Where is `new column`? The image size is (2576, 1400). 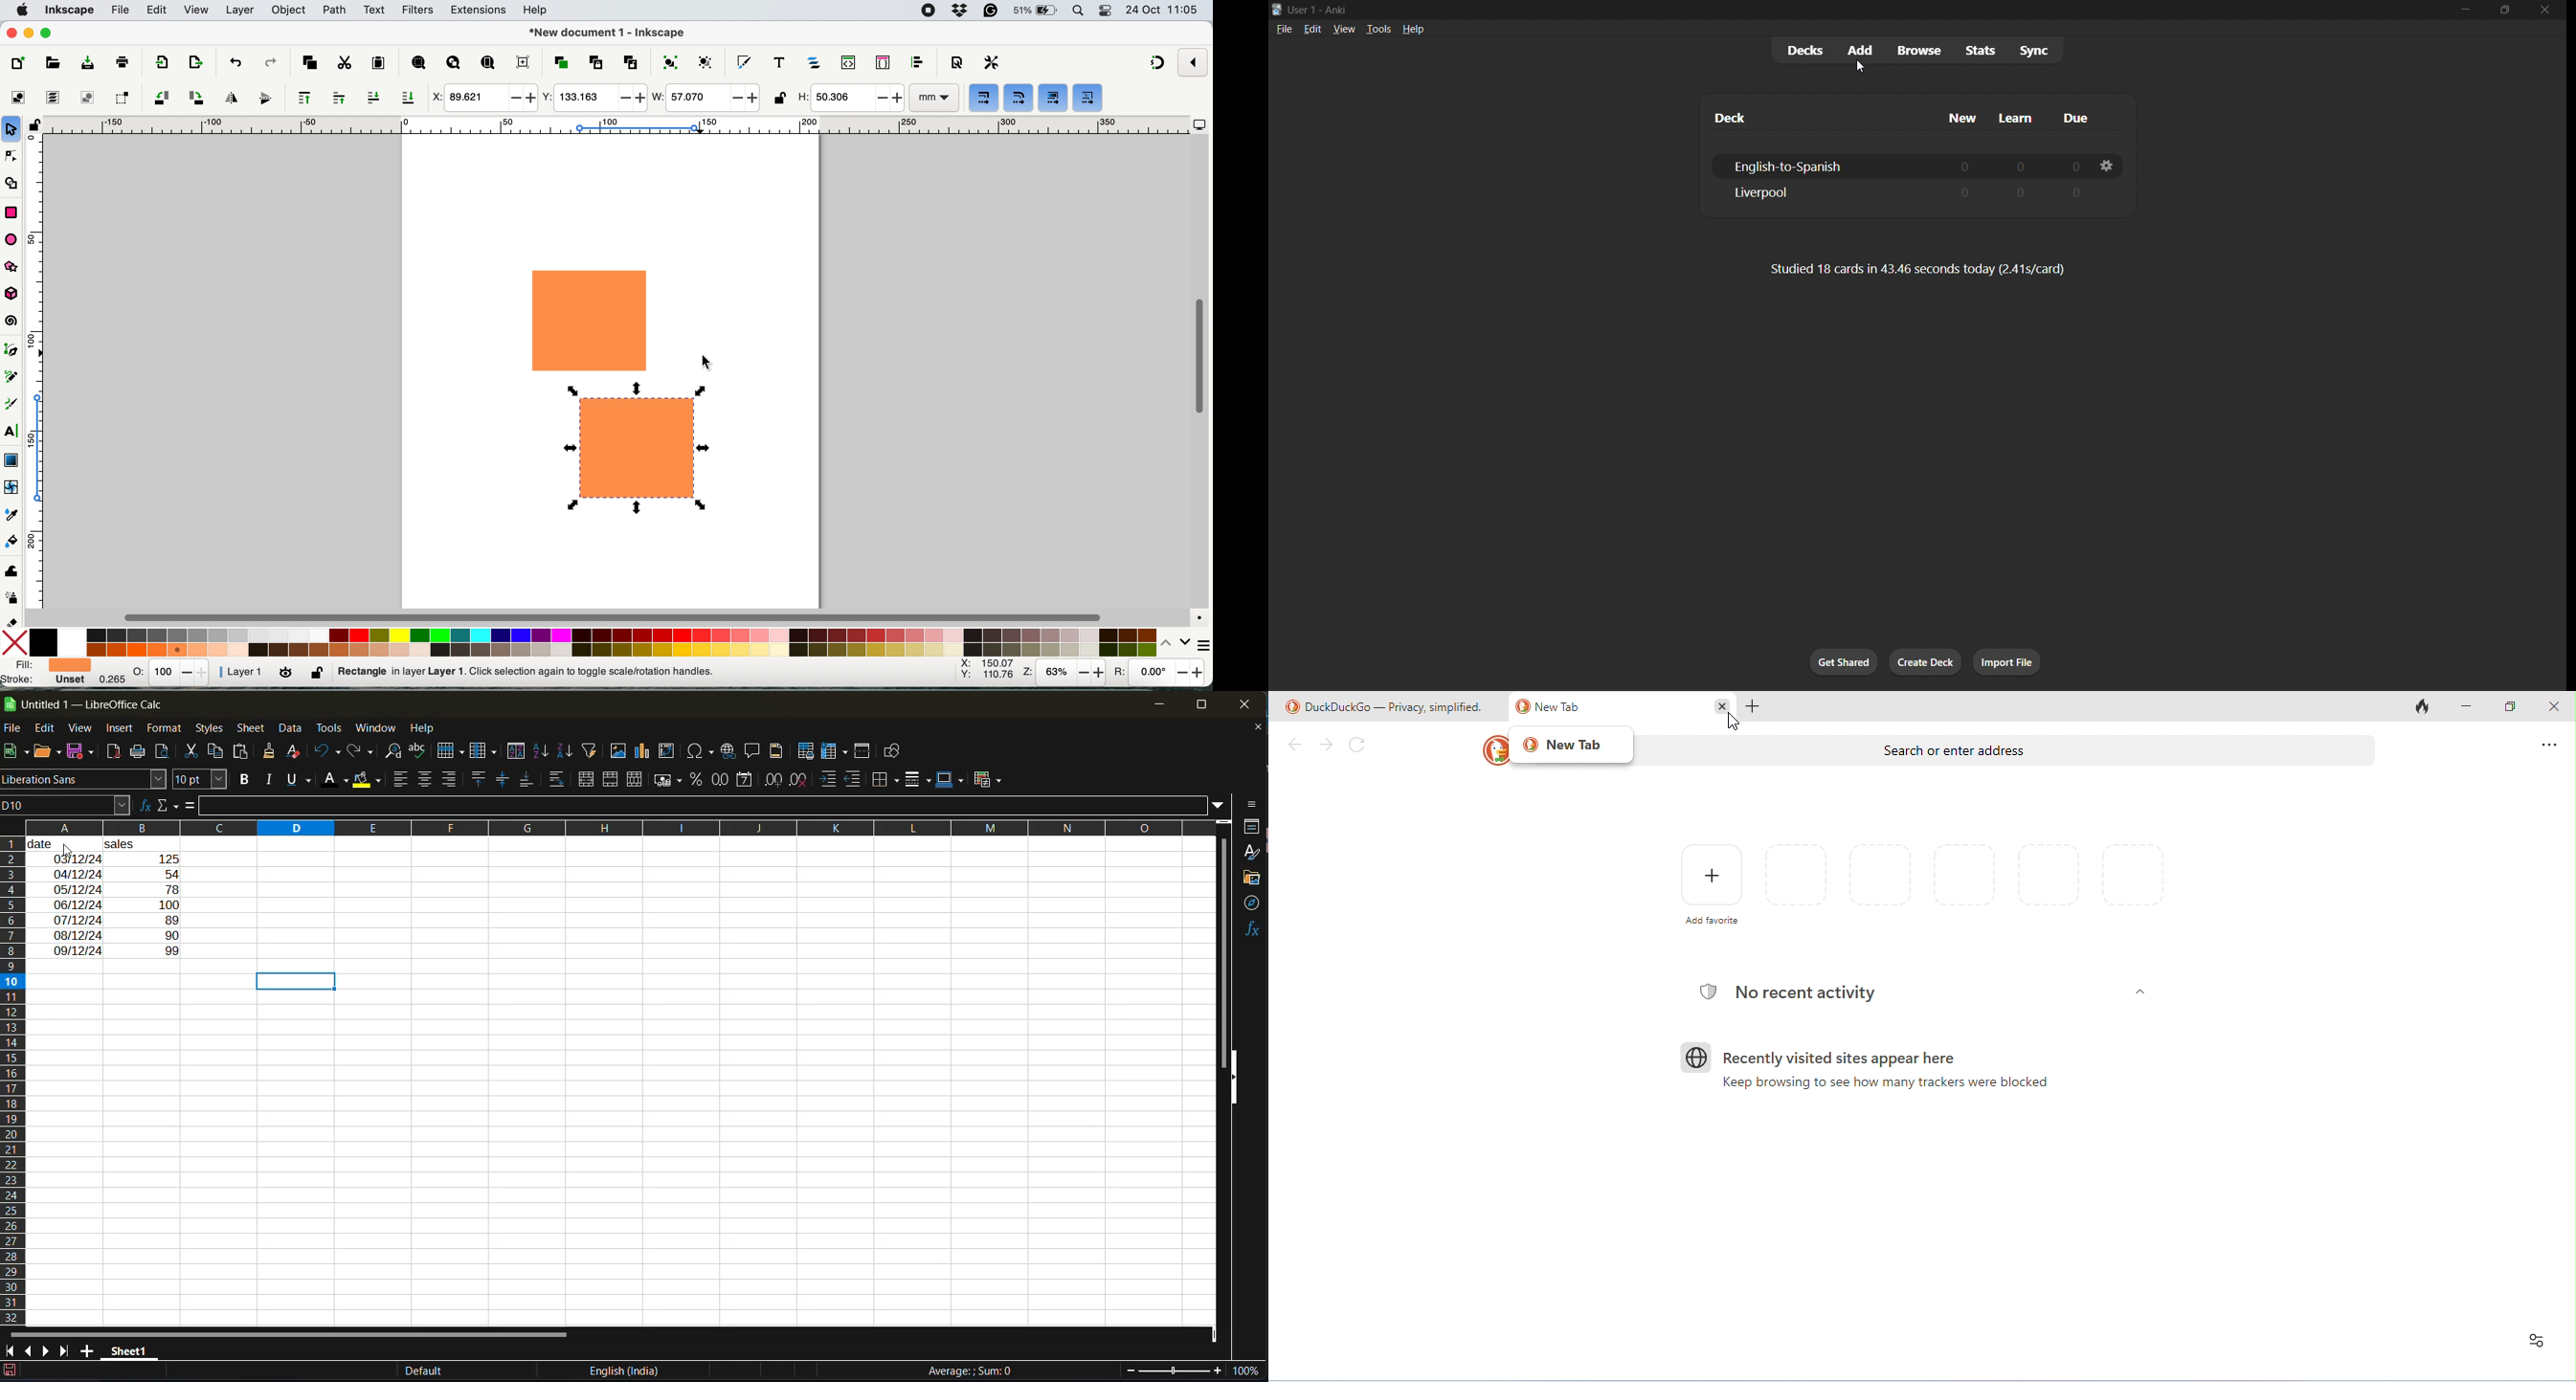
new column is located at coordinates (1962, 115).